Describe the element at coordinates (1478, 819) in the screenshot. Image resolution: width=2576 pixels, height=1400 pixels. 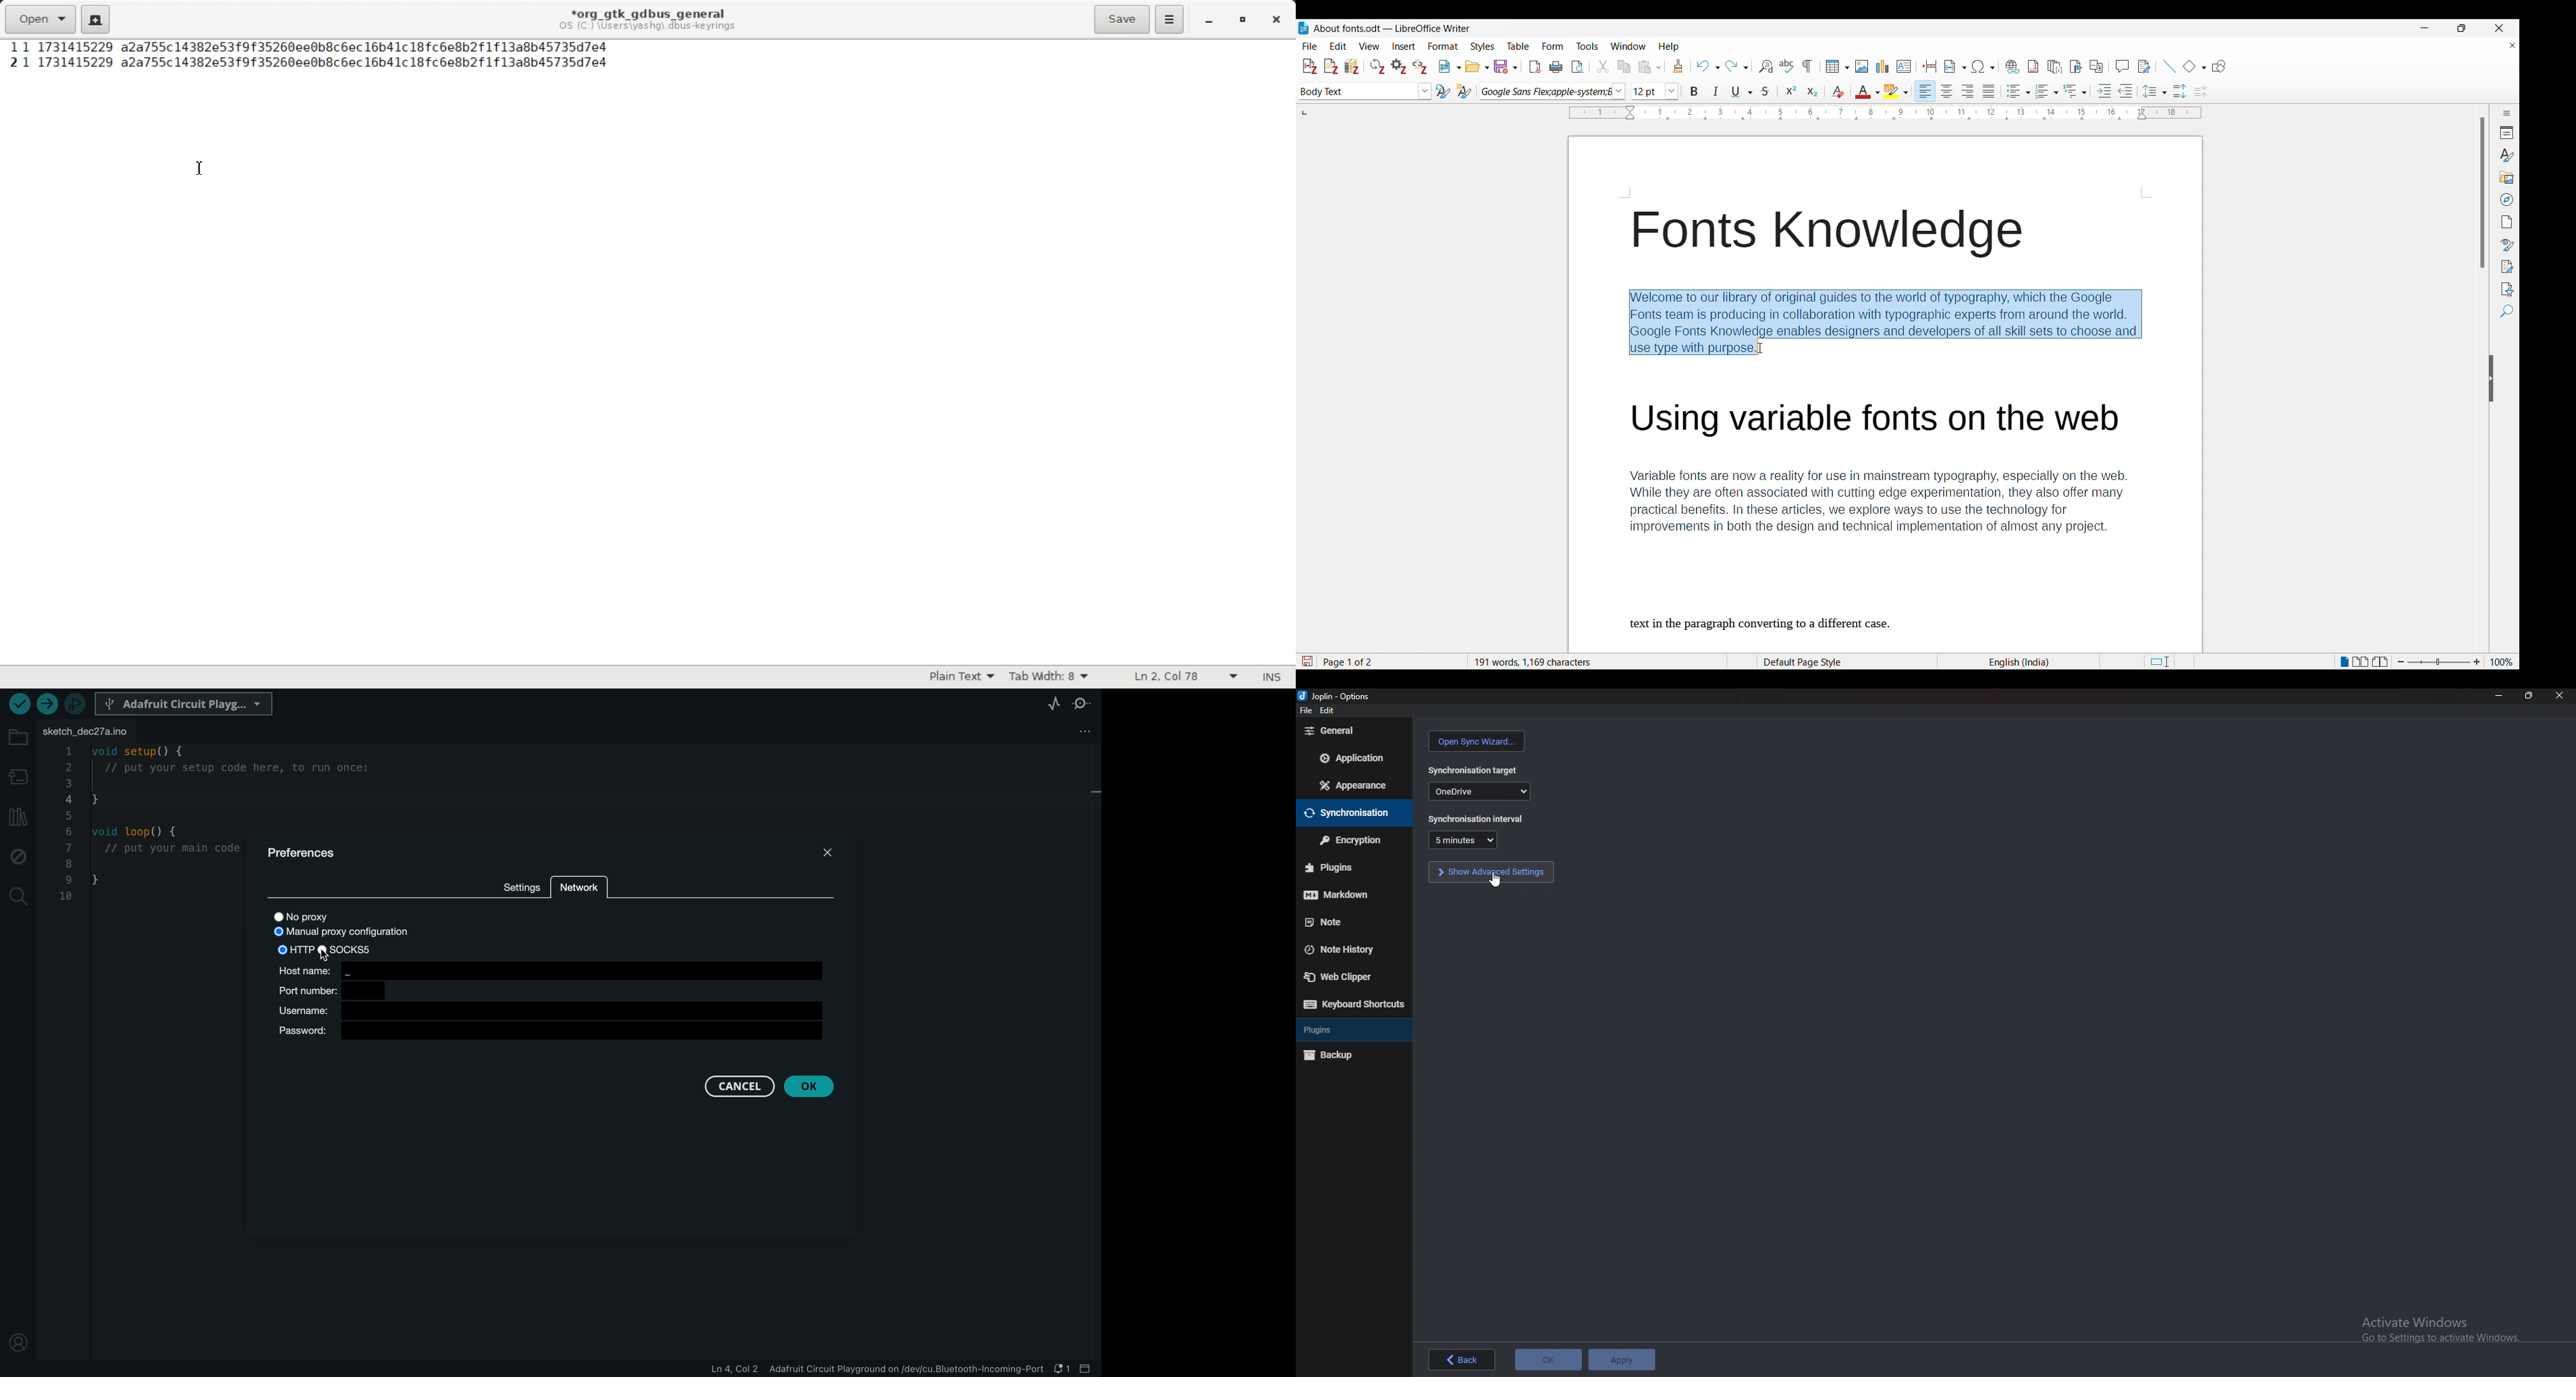
I see `sync interval` at that location.